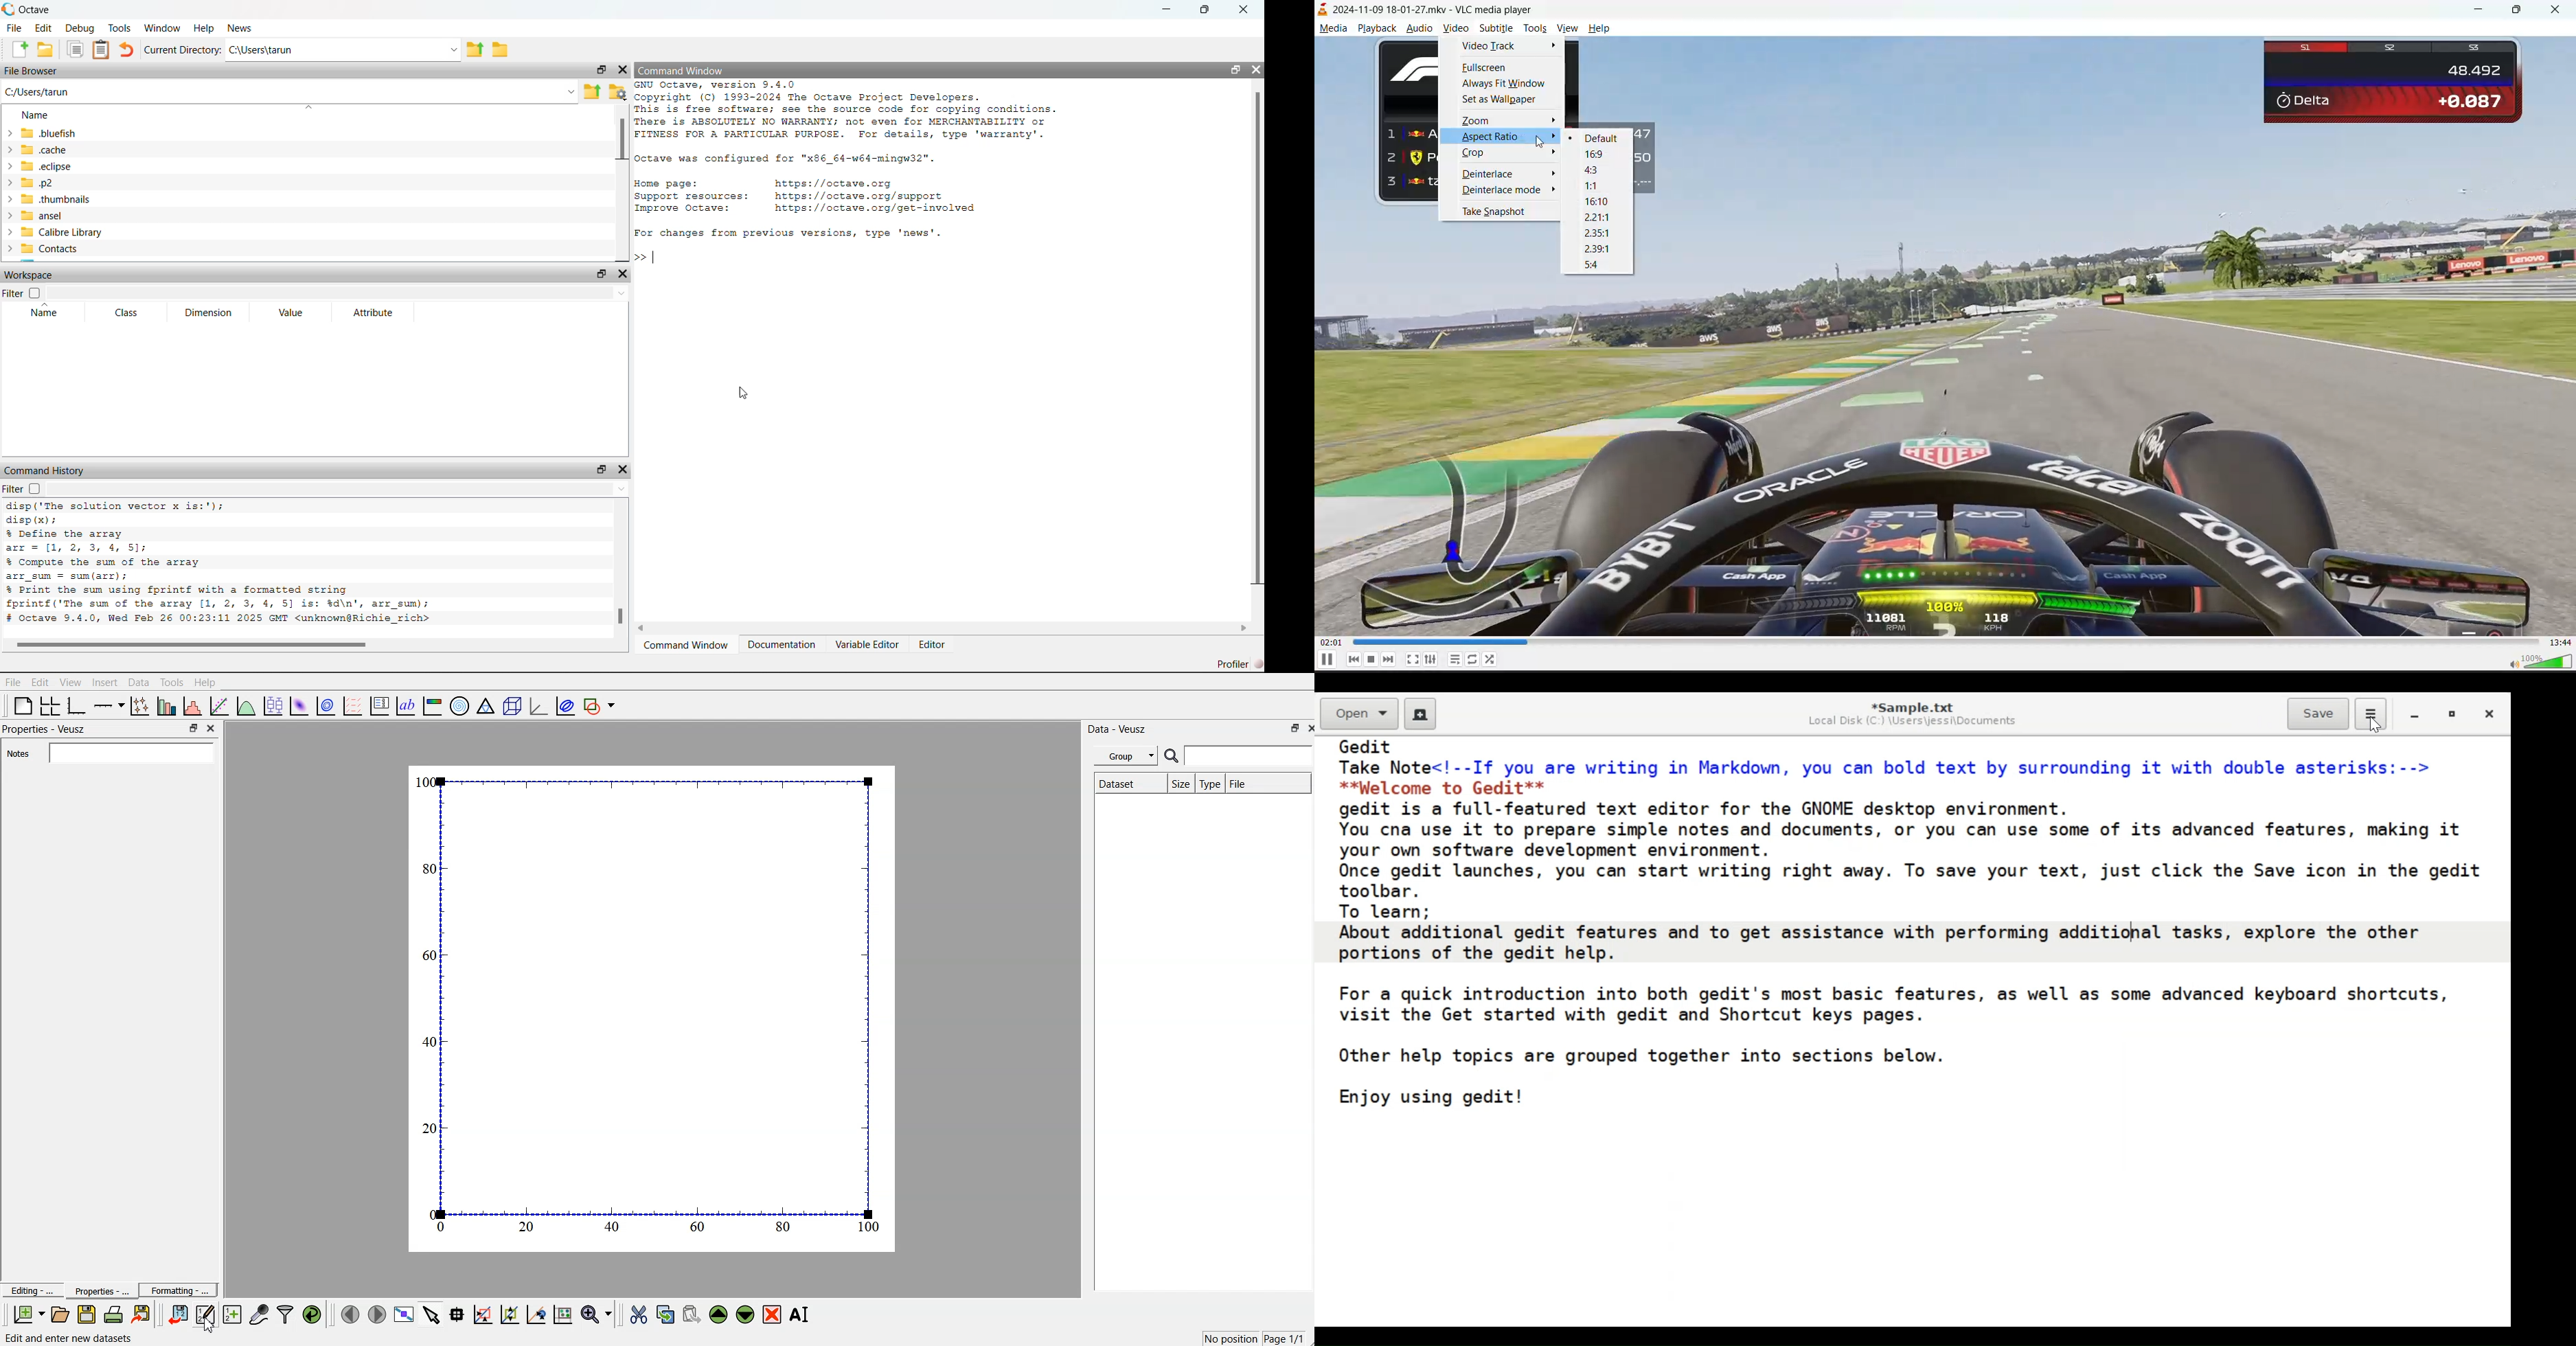  What do you see at coordinates (1504, 190) in the screenshot?
I see `deinterlace mode` at bounding box center [1504, 190].